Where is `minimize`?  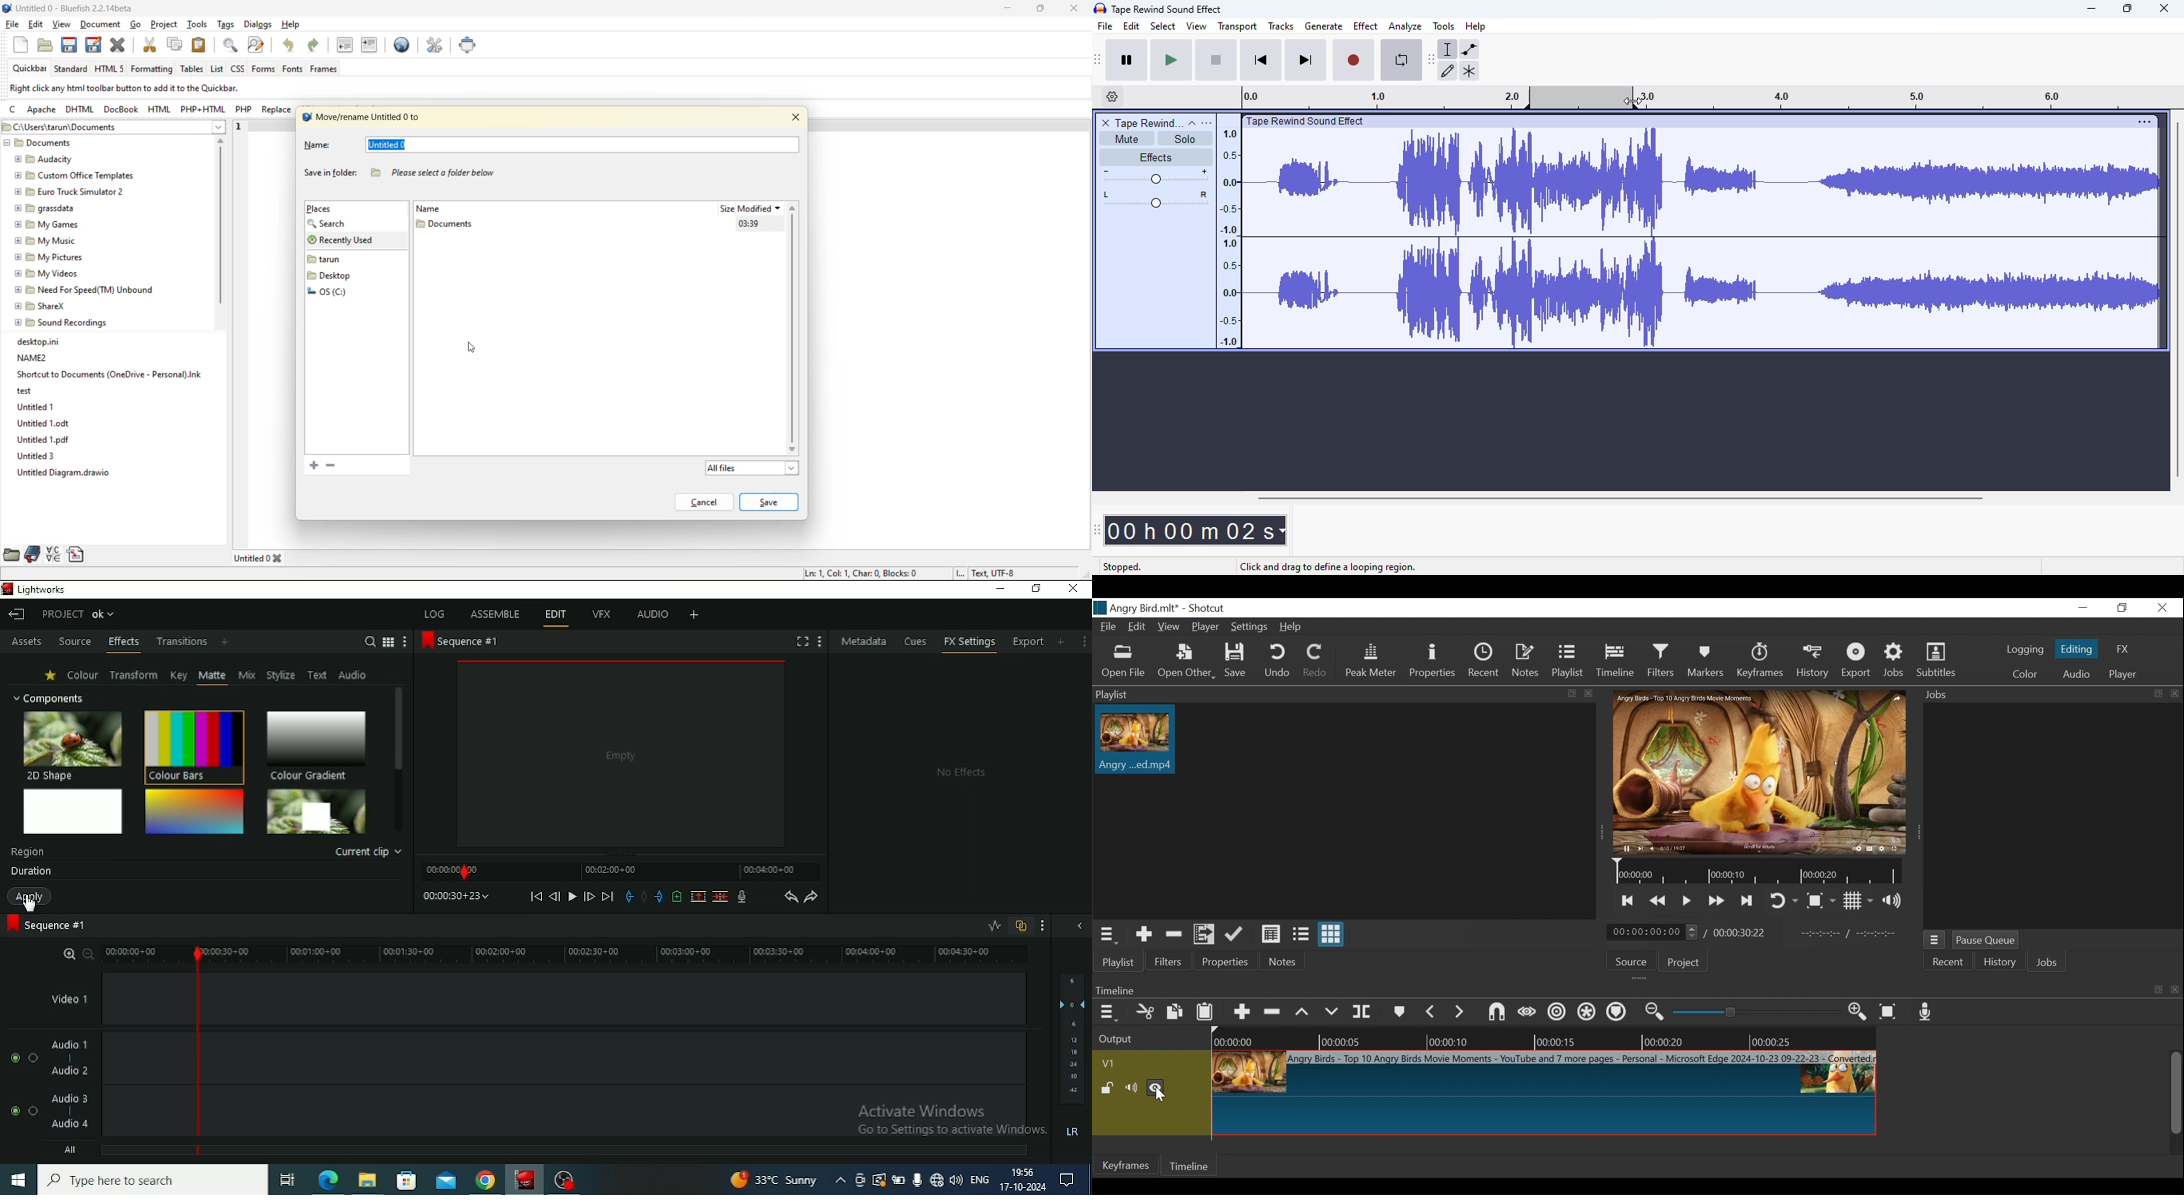 minimize is located at coordinates (2091, 9).